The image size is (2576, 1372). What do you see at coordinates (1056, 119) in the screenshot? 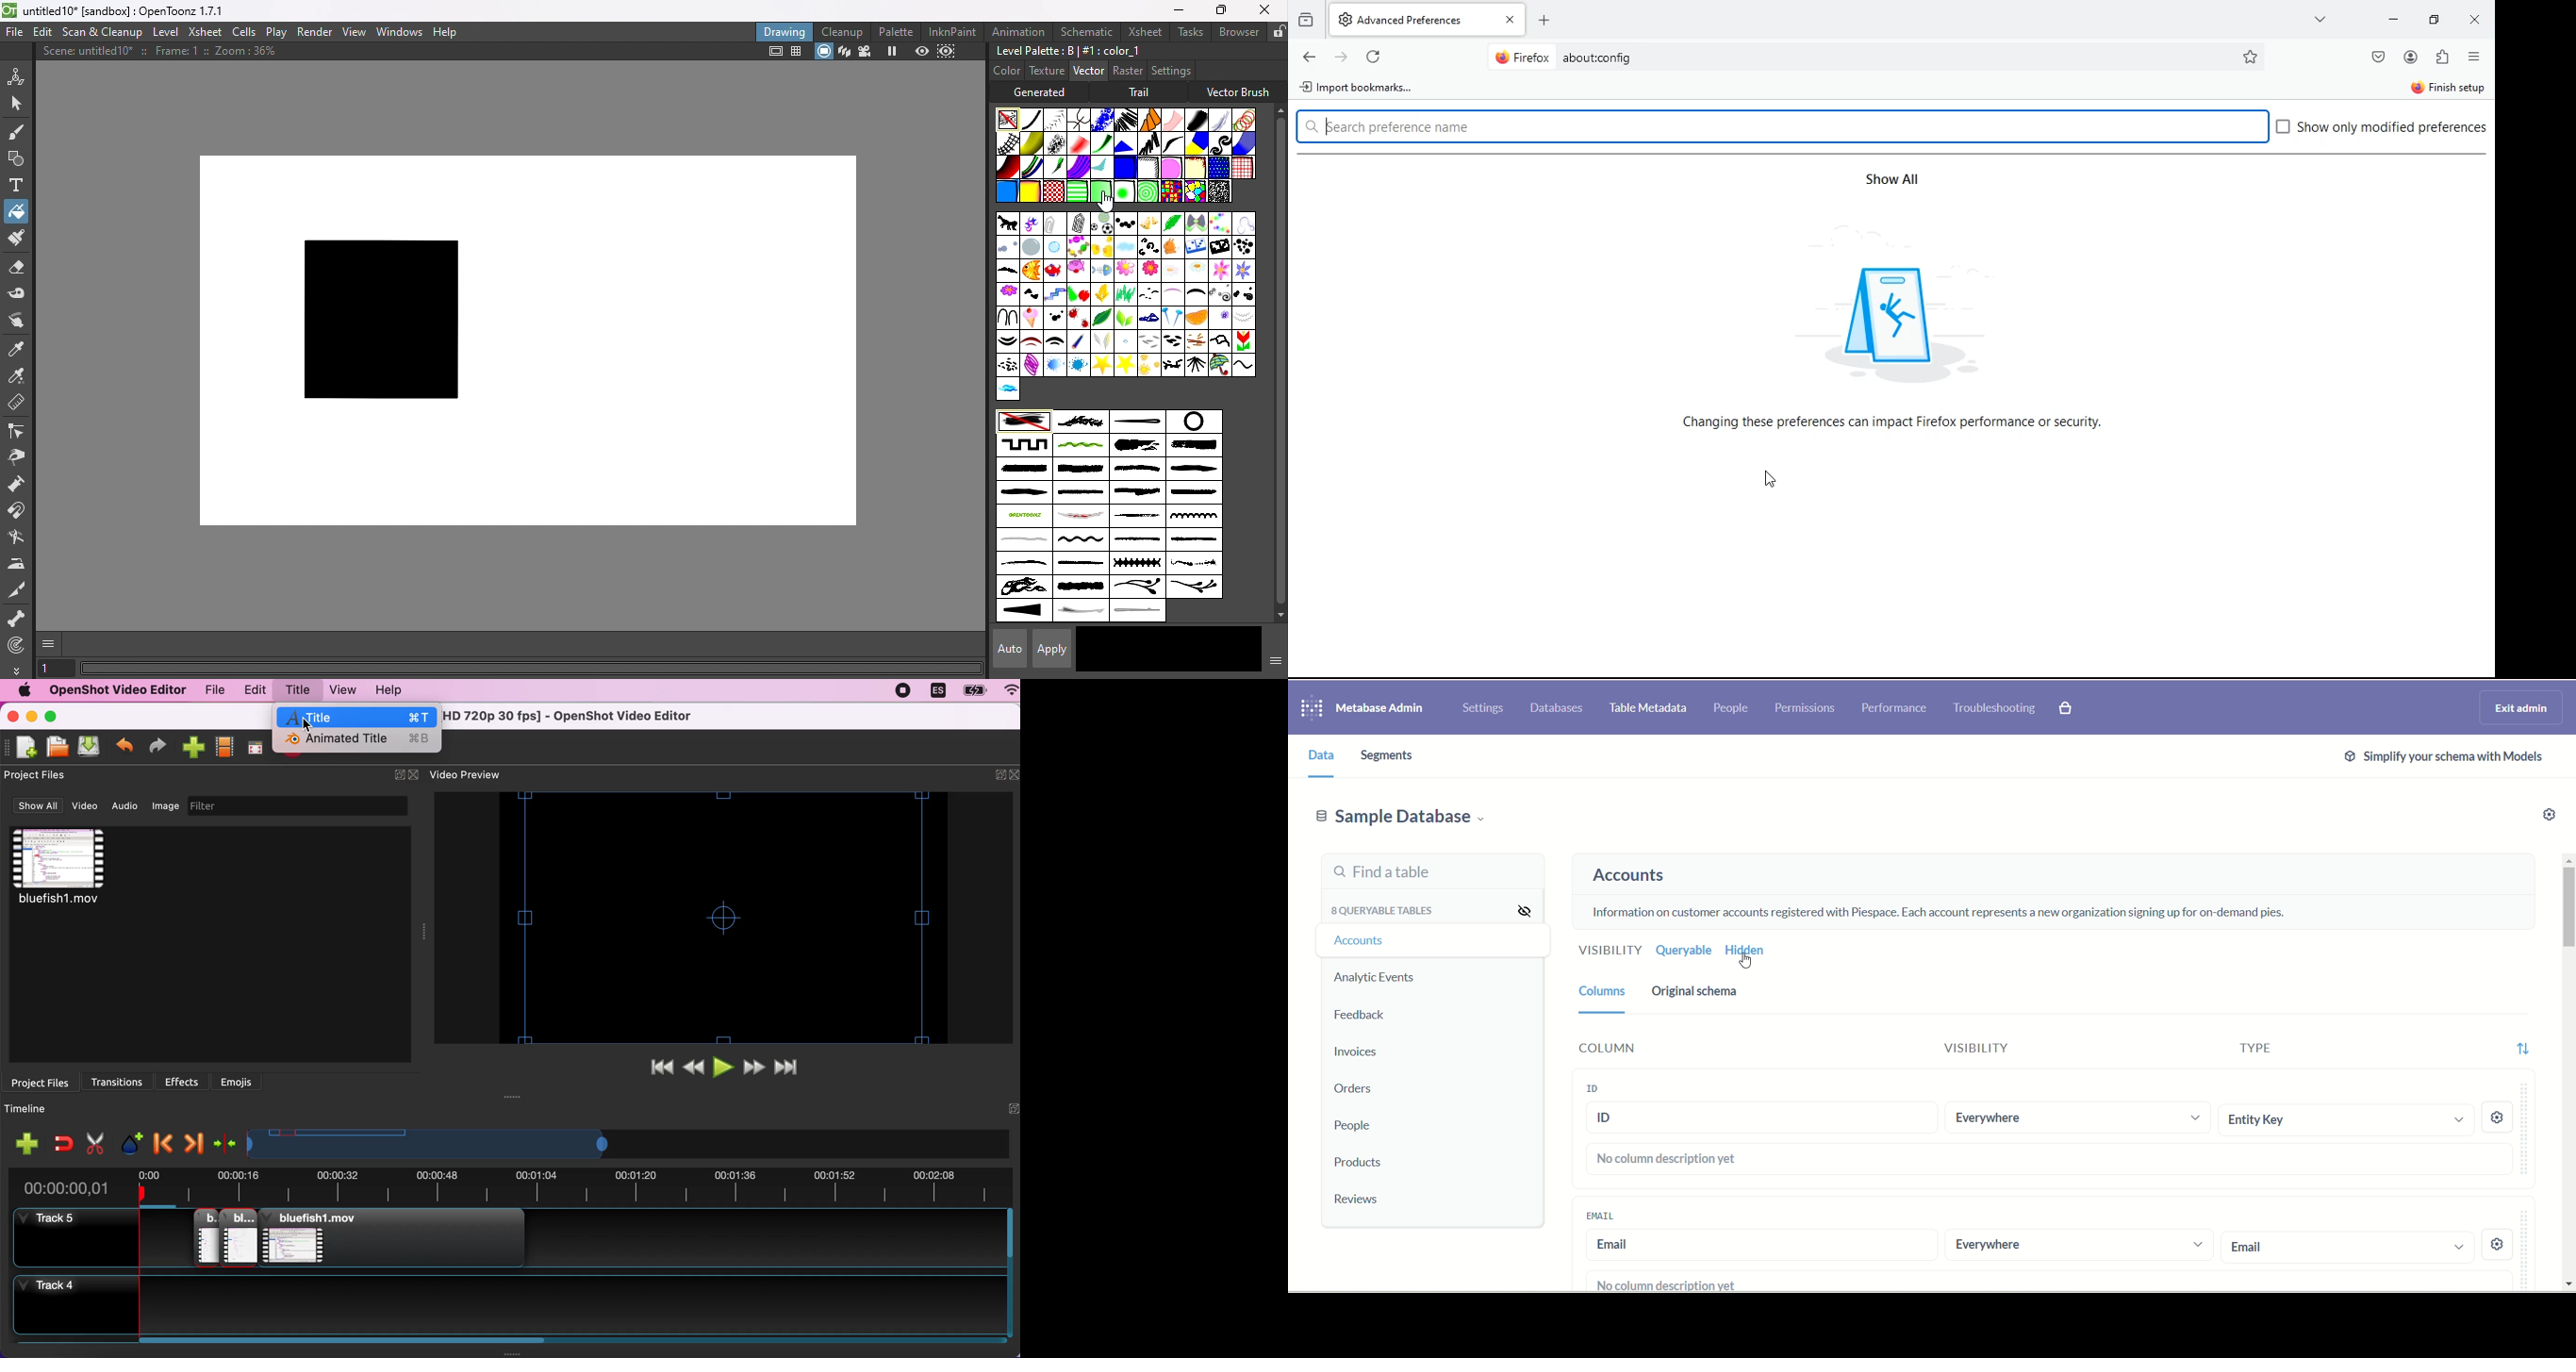
I see `Herringbone` at bounding box center [1056, 119].